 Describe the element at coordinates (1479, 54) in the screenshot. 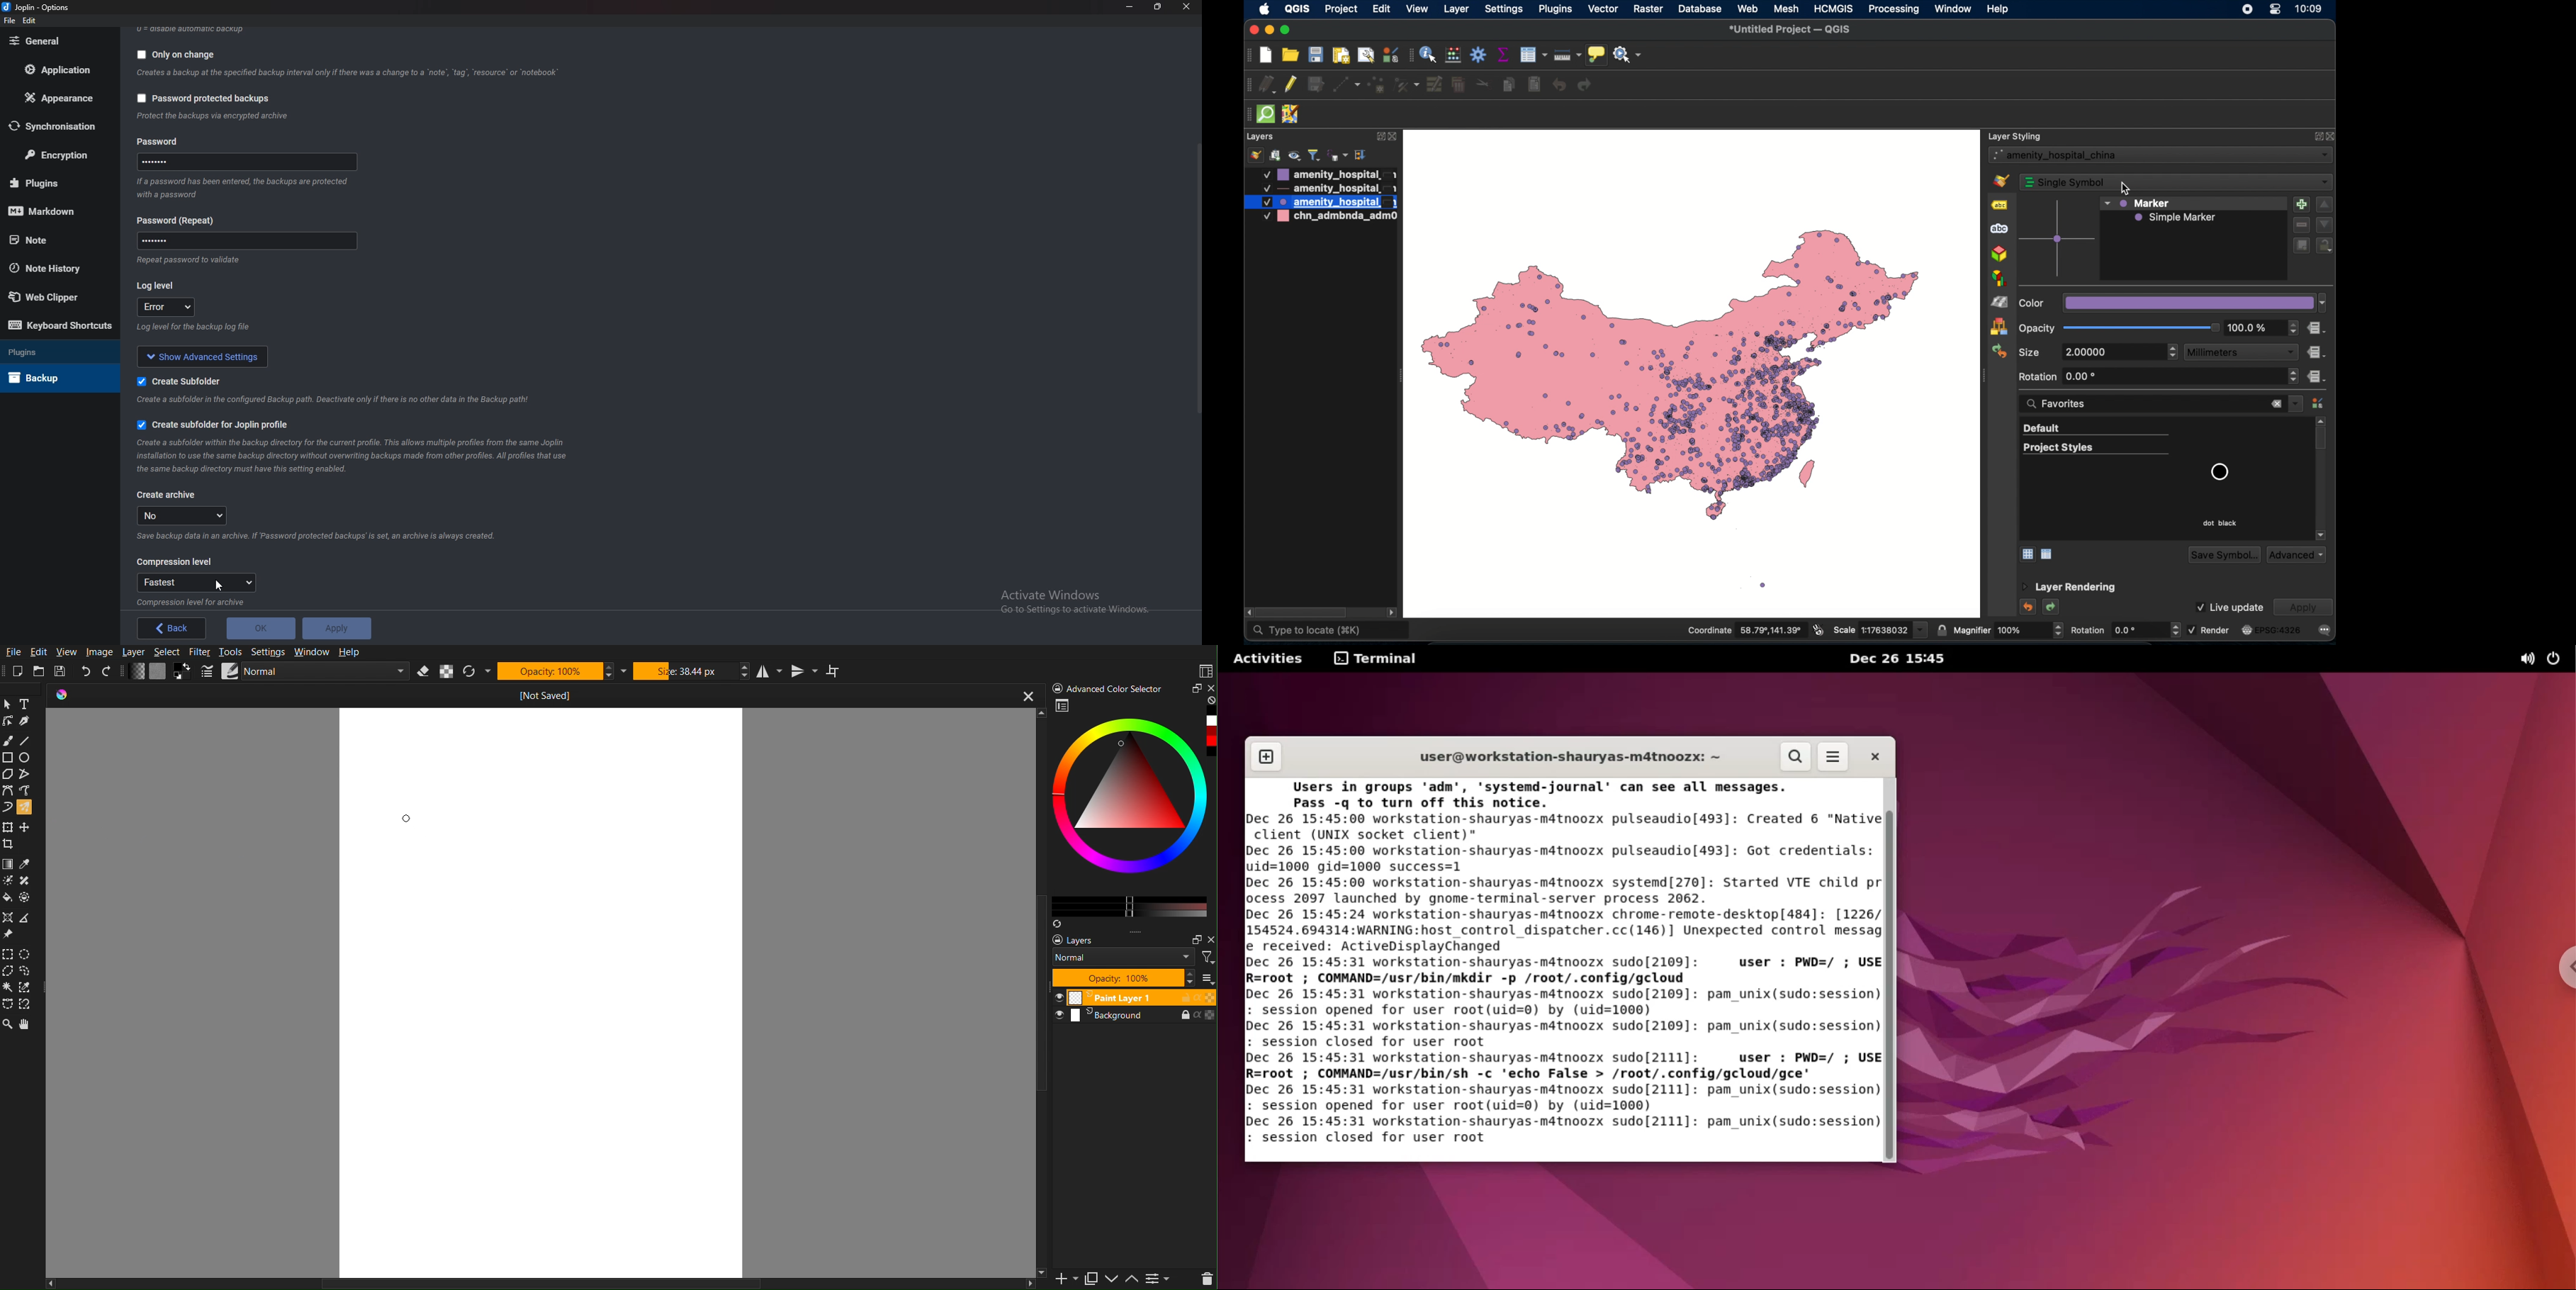

I see `toolbox` at that location.